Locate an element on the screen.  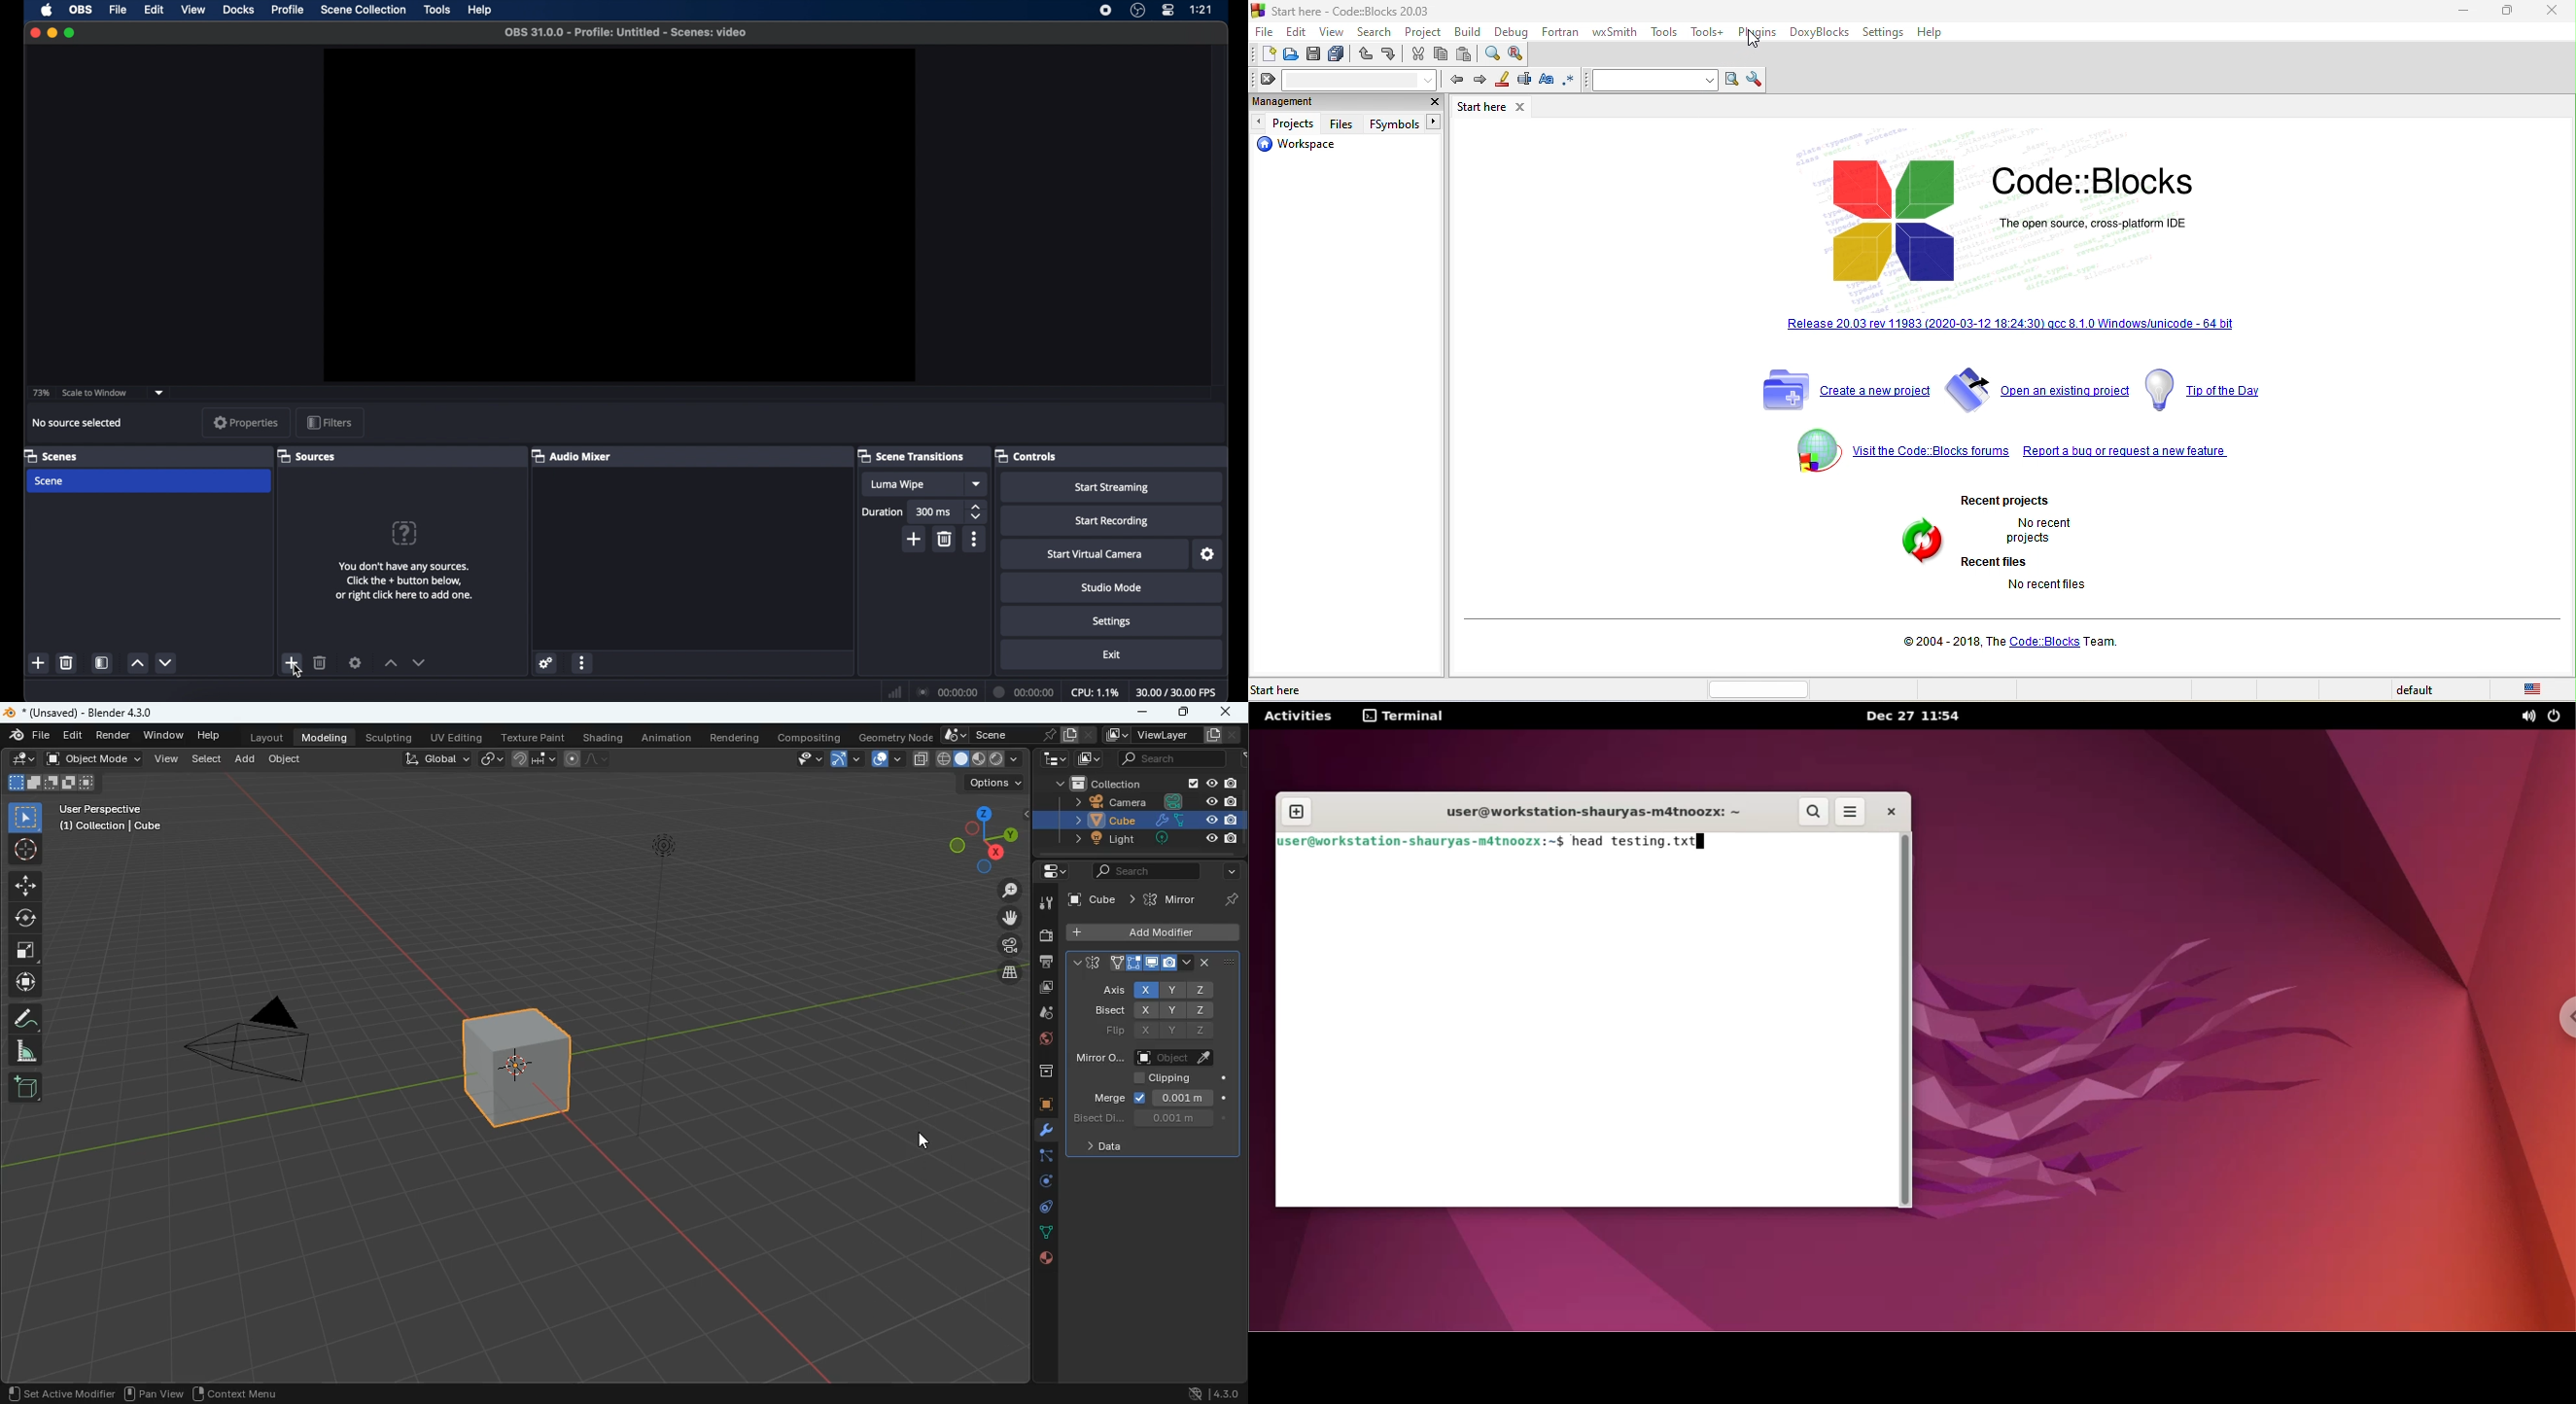
start here is located at coordinates (1316, 688).